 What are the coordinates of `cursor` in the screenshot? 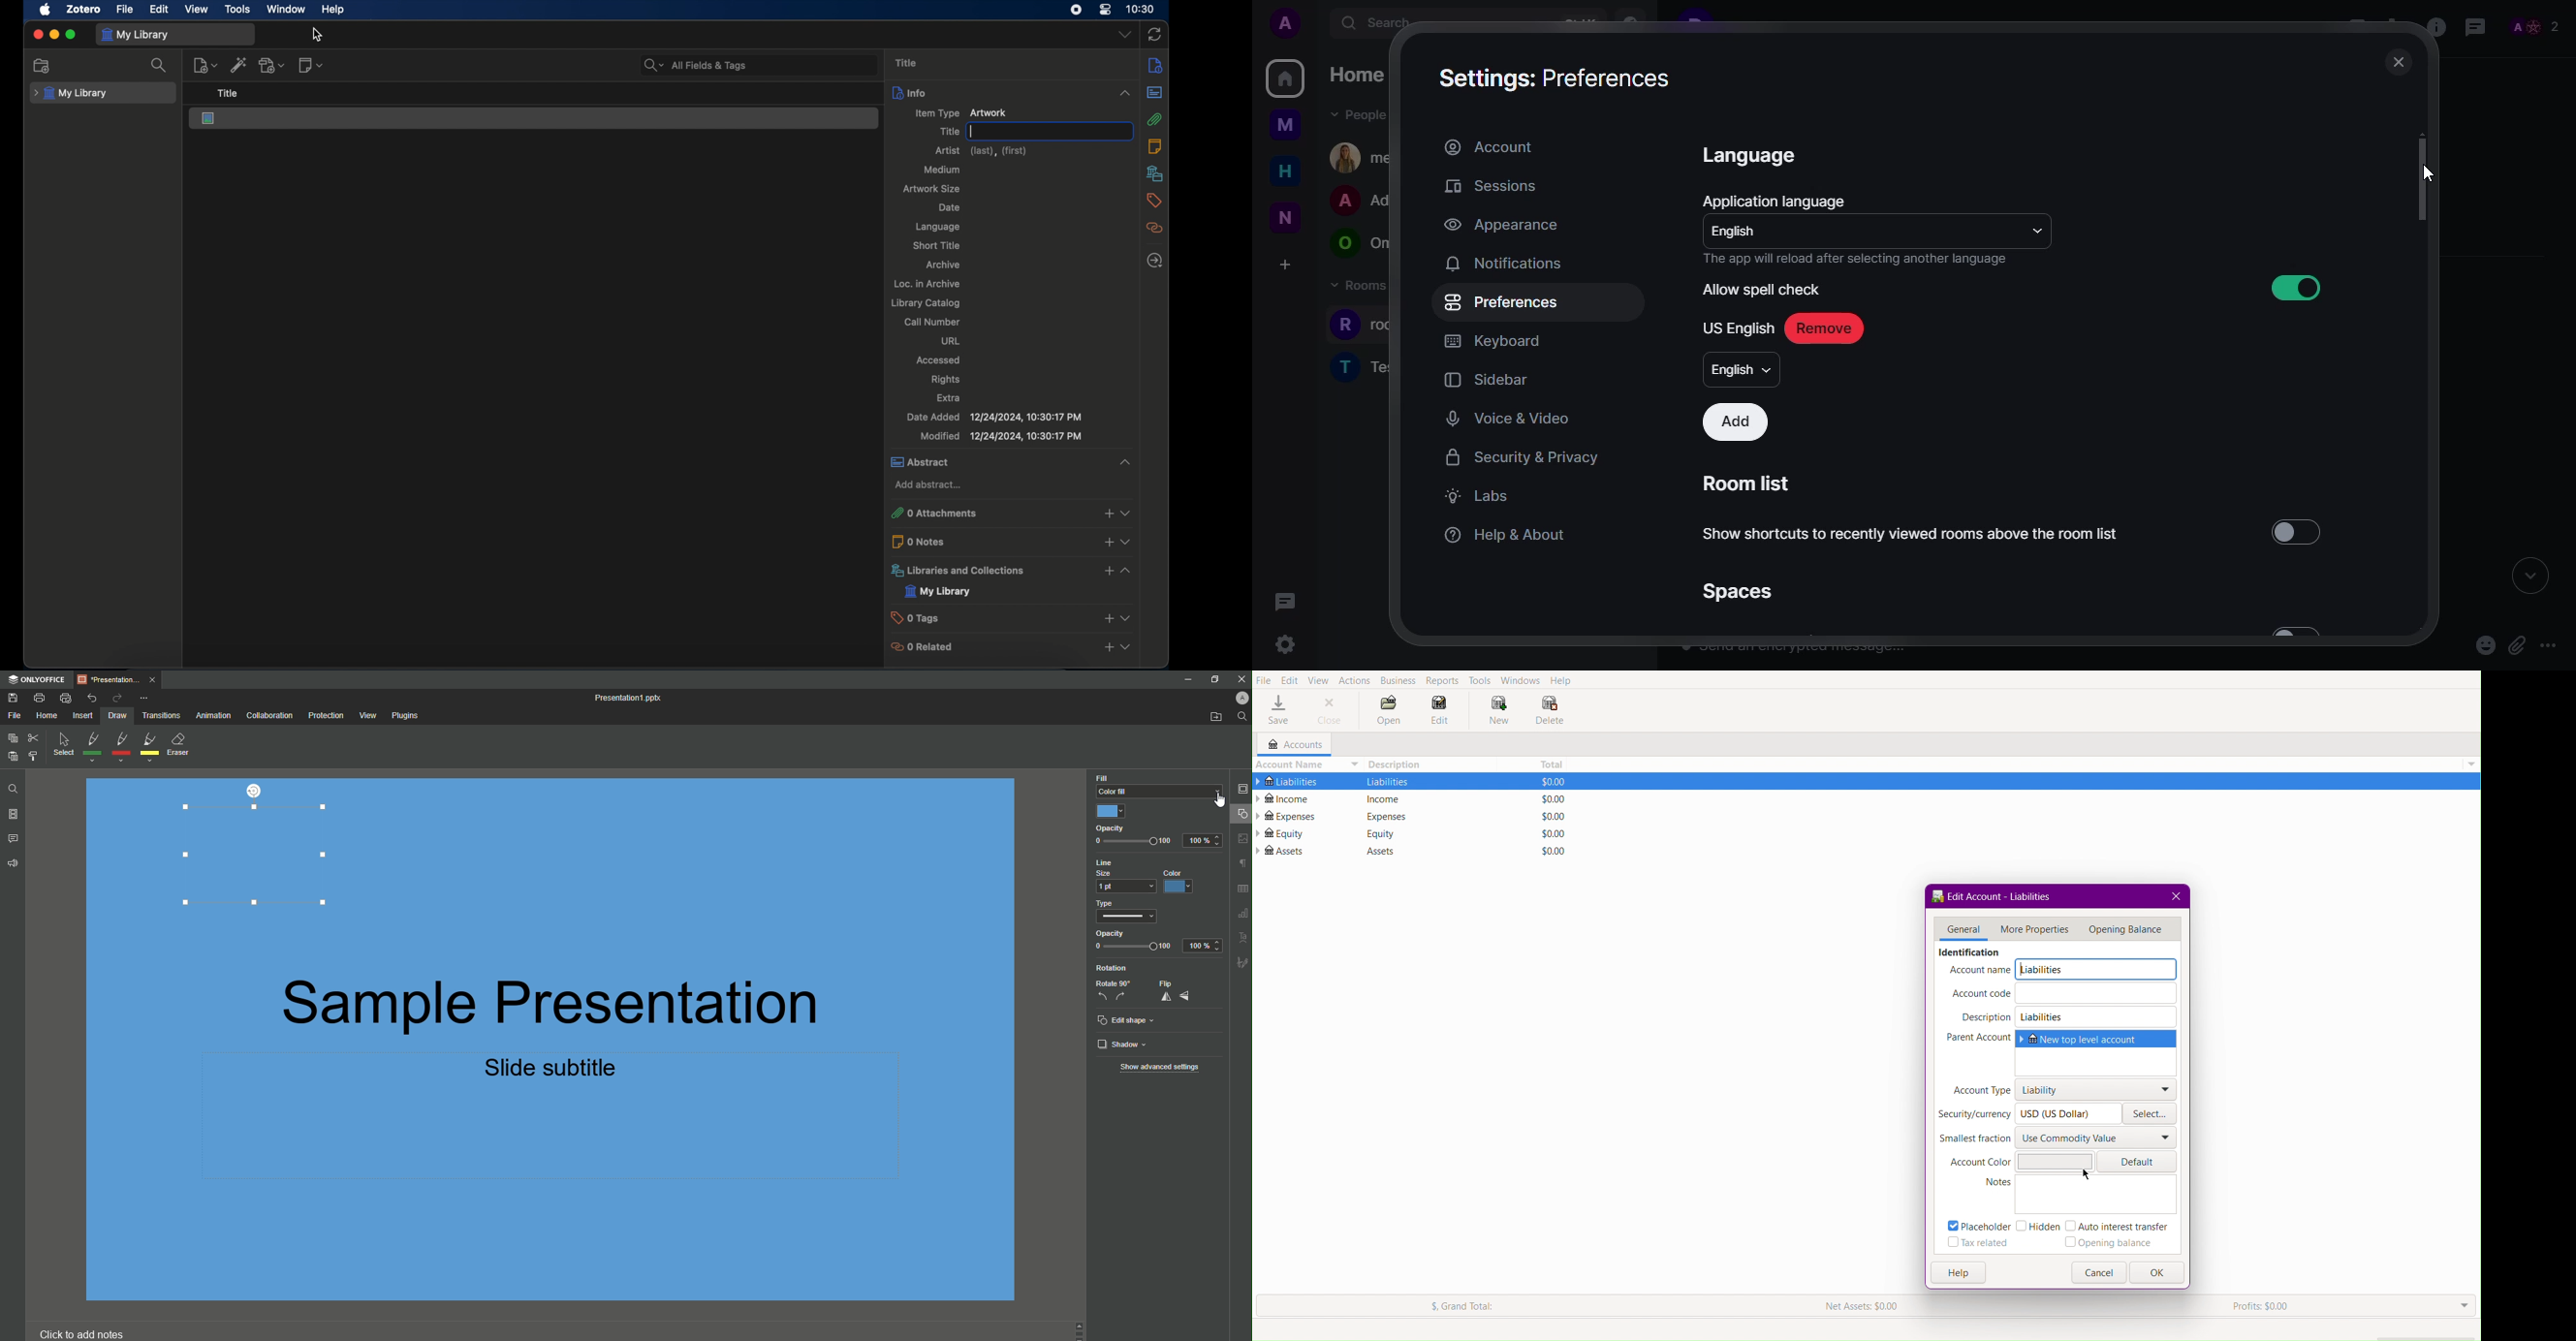 It's located at (317, 35).